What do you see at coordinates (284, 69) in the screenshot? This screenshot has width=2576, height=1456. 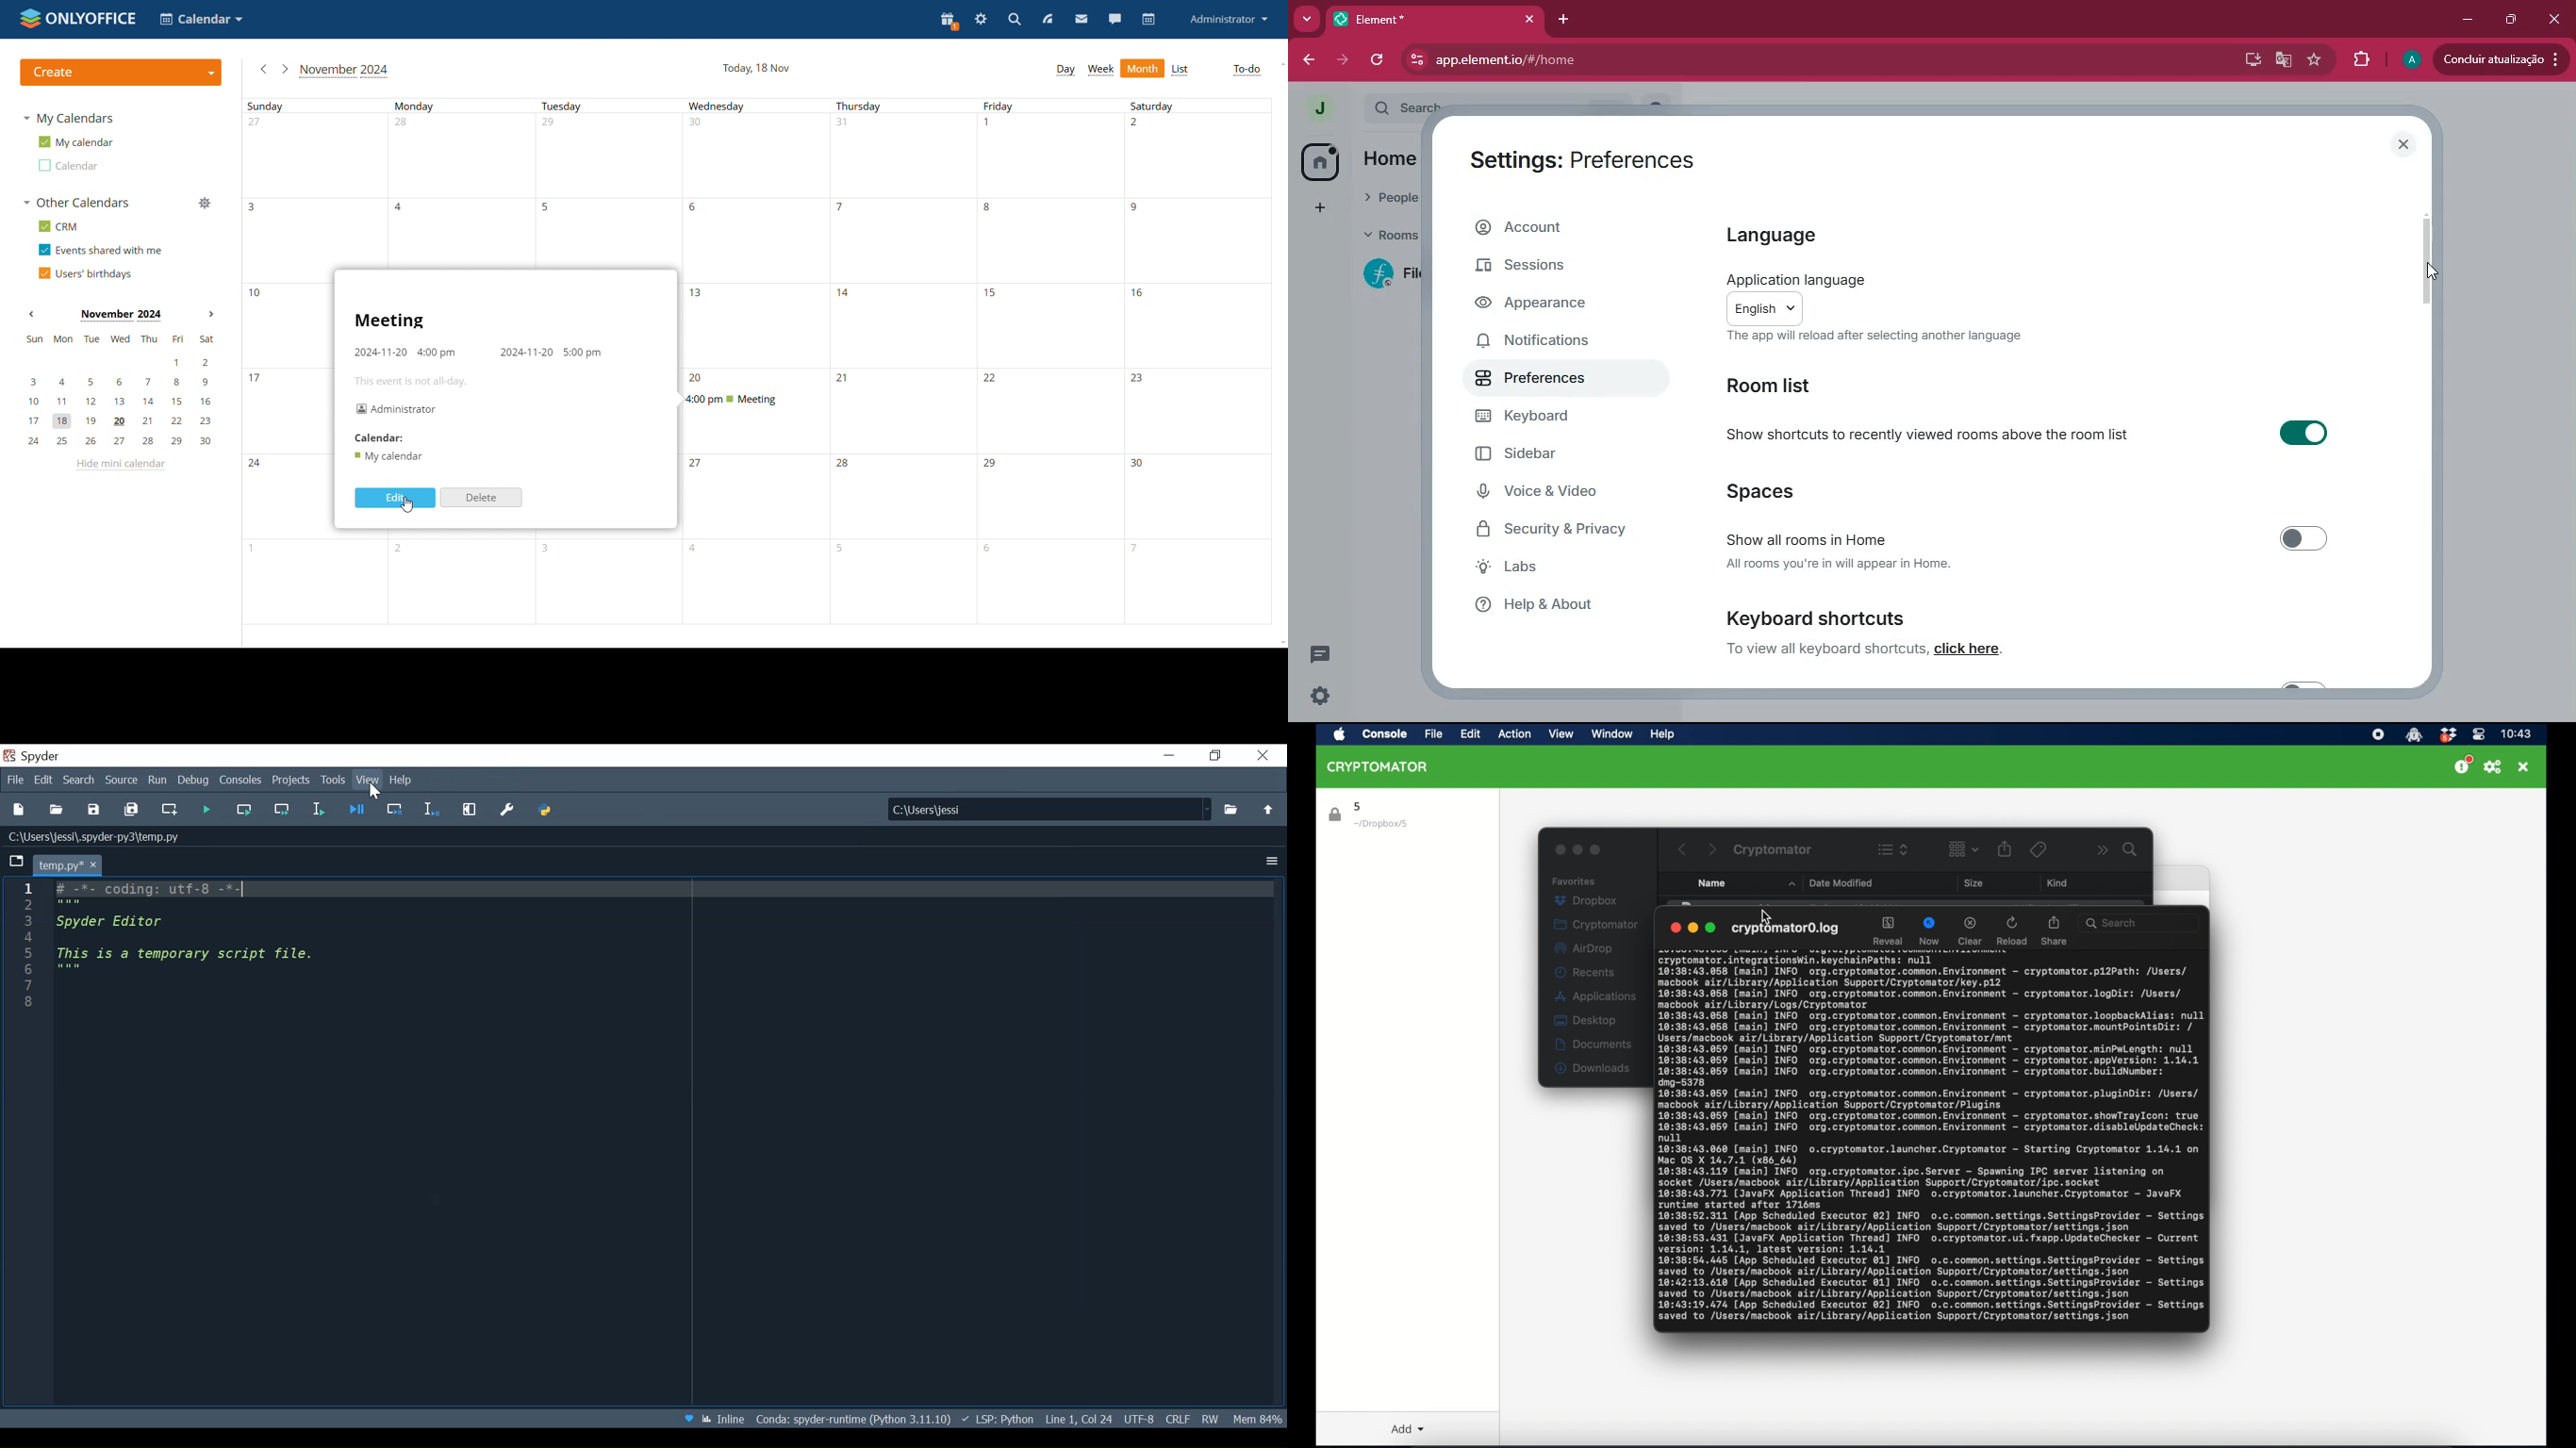 I see `next month` at bounding box center [284, 69].